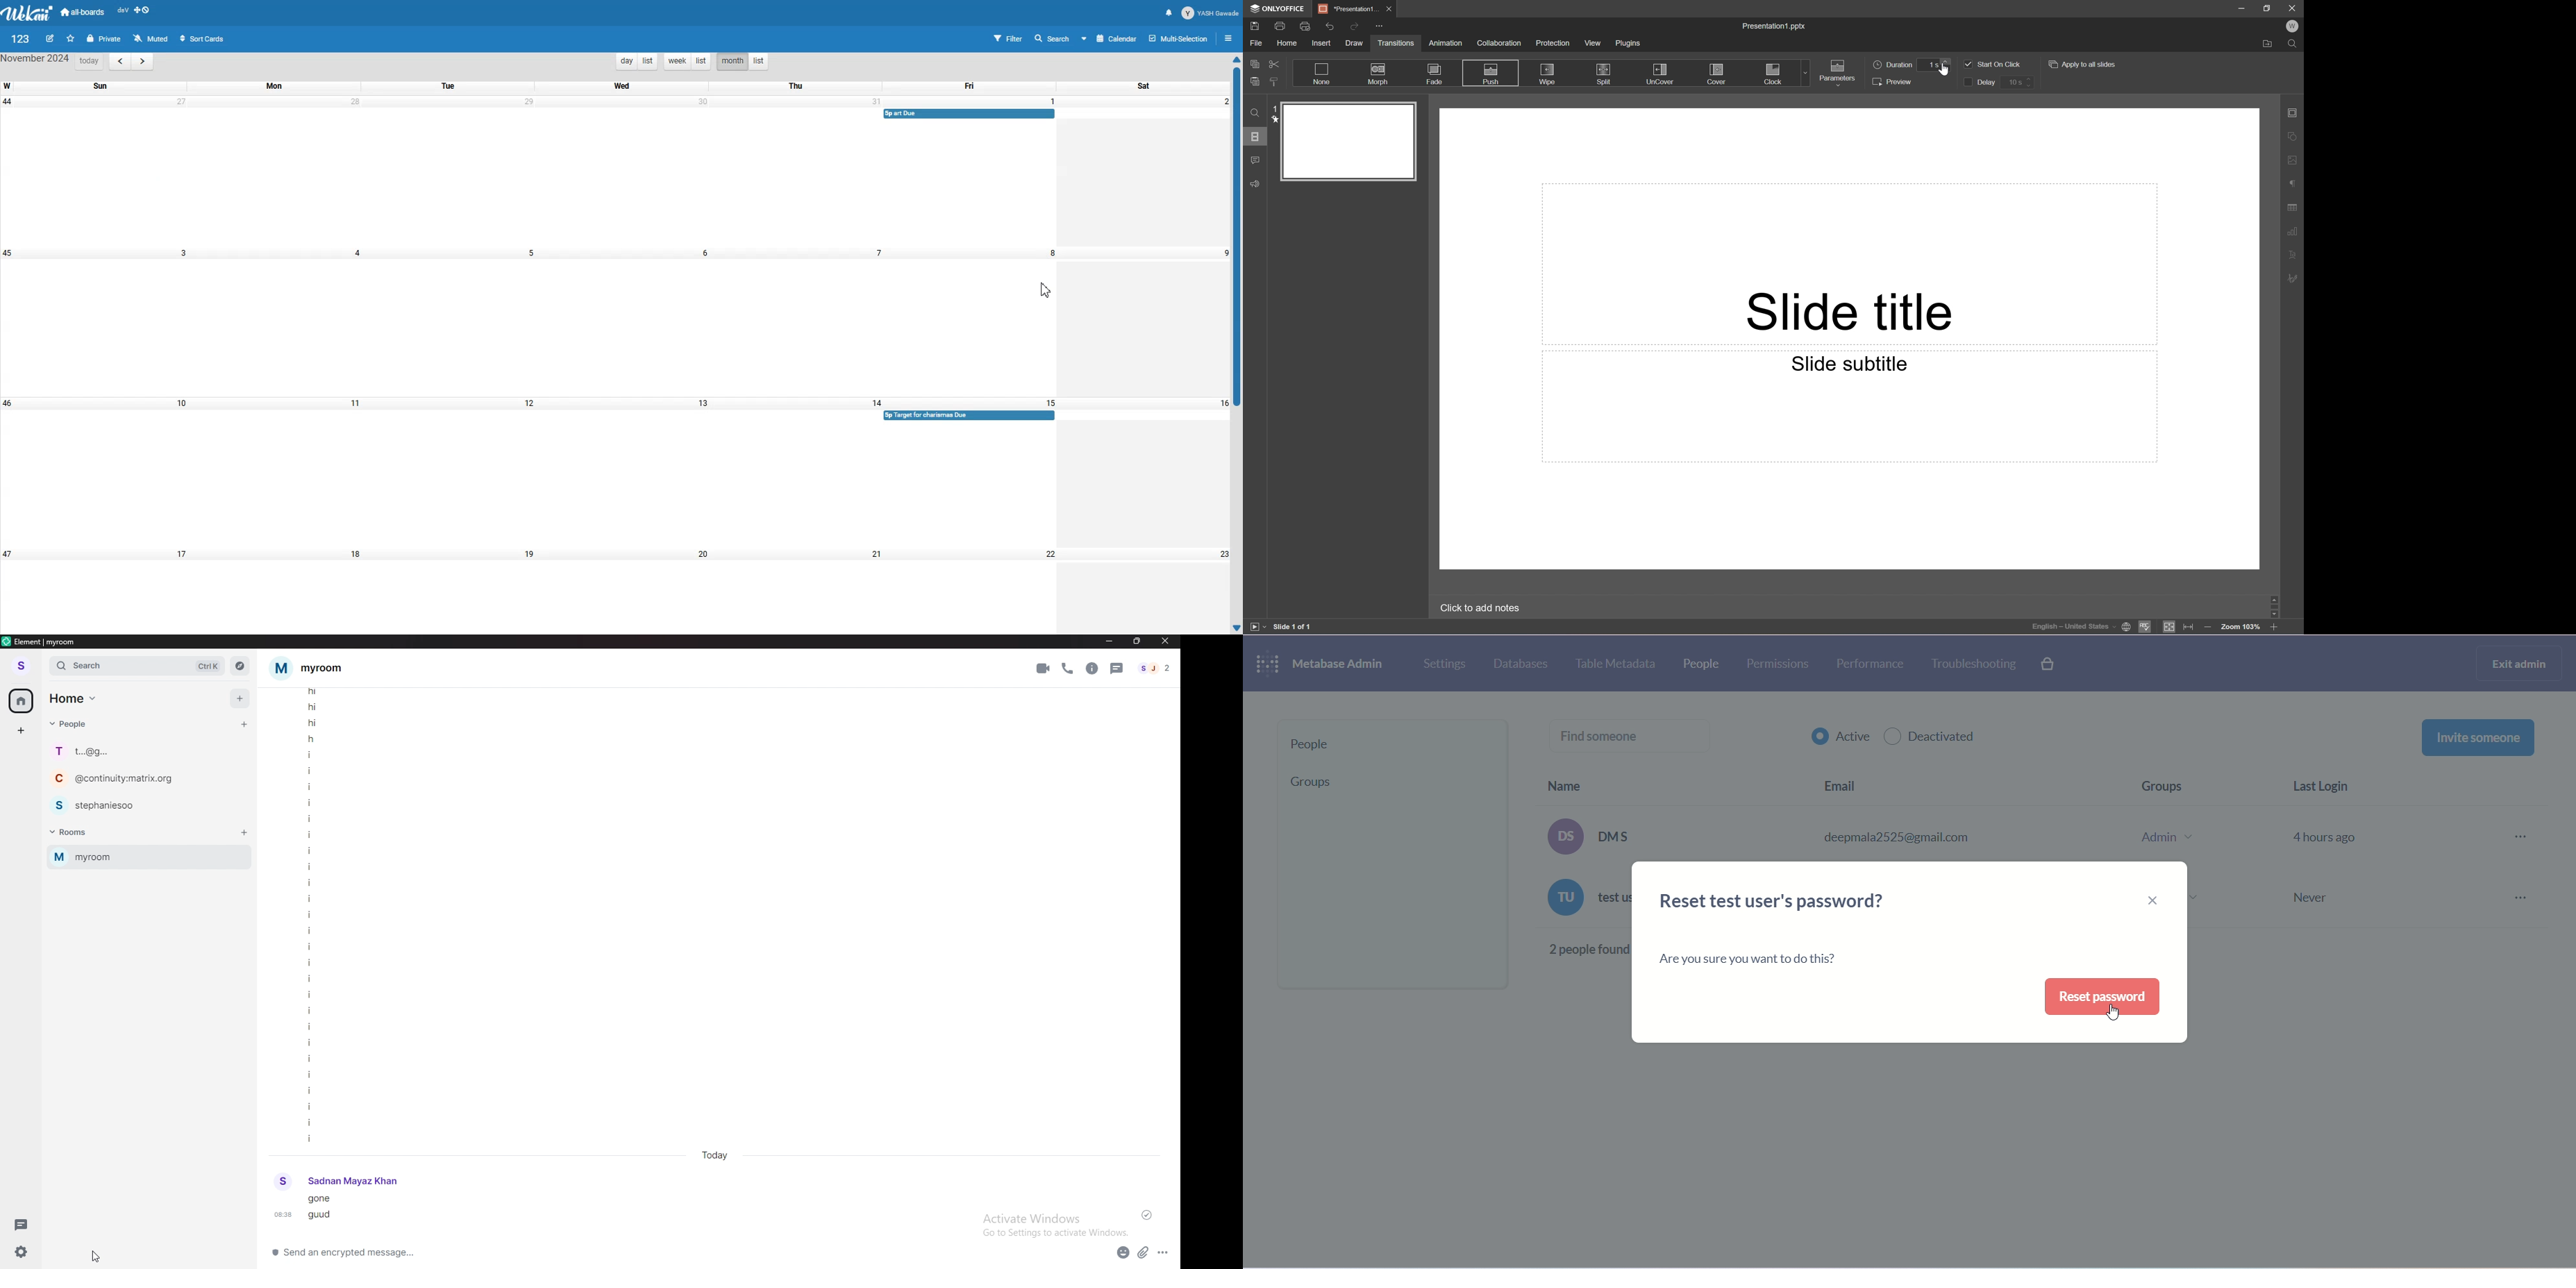 This screenshot has width=2576, height=1288. Describe the element at coordinates (28, 13) in the screenshot. I see `Logo` at that location.